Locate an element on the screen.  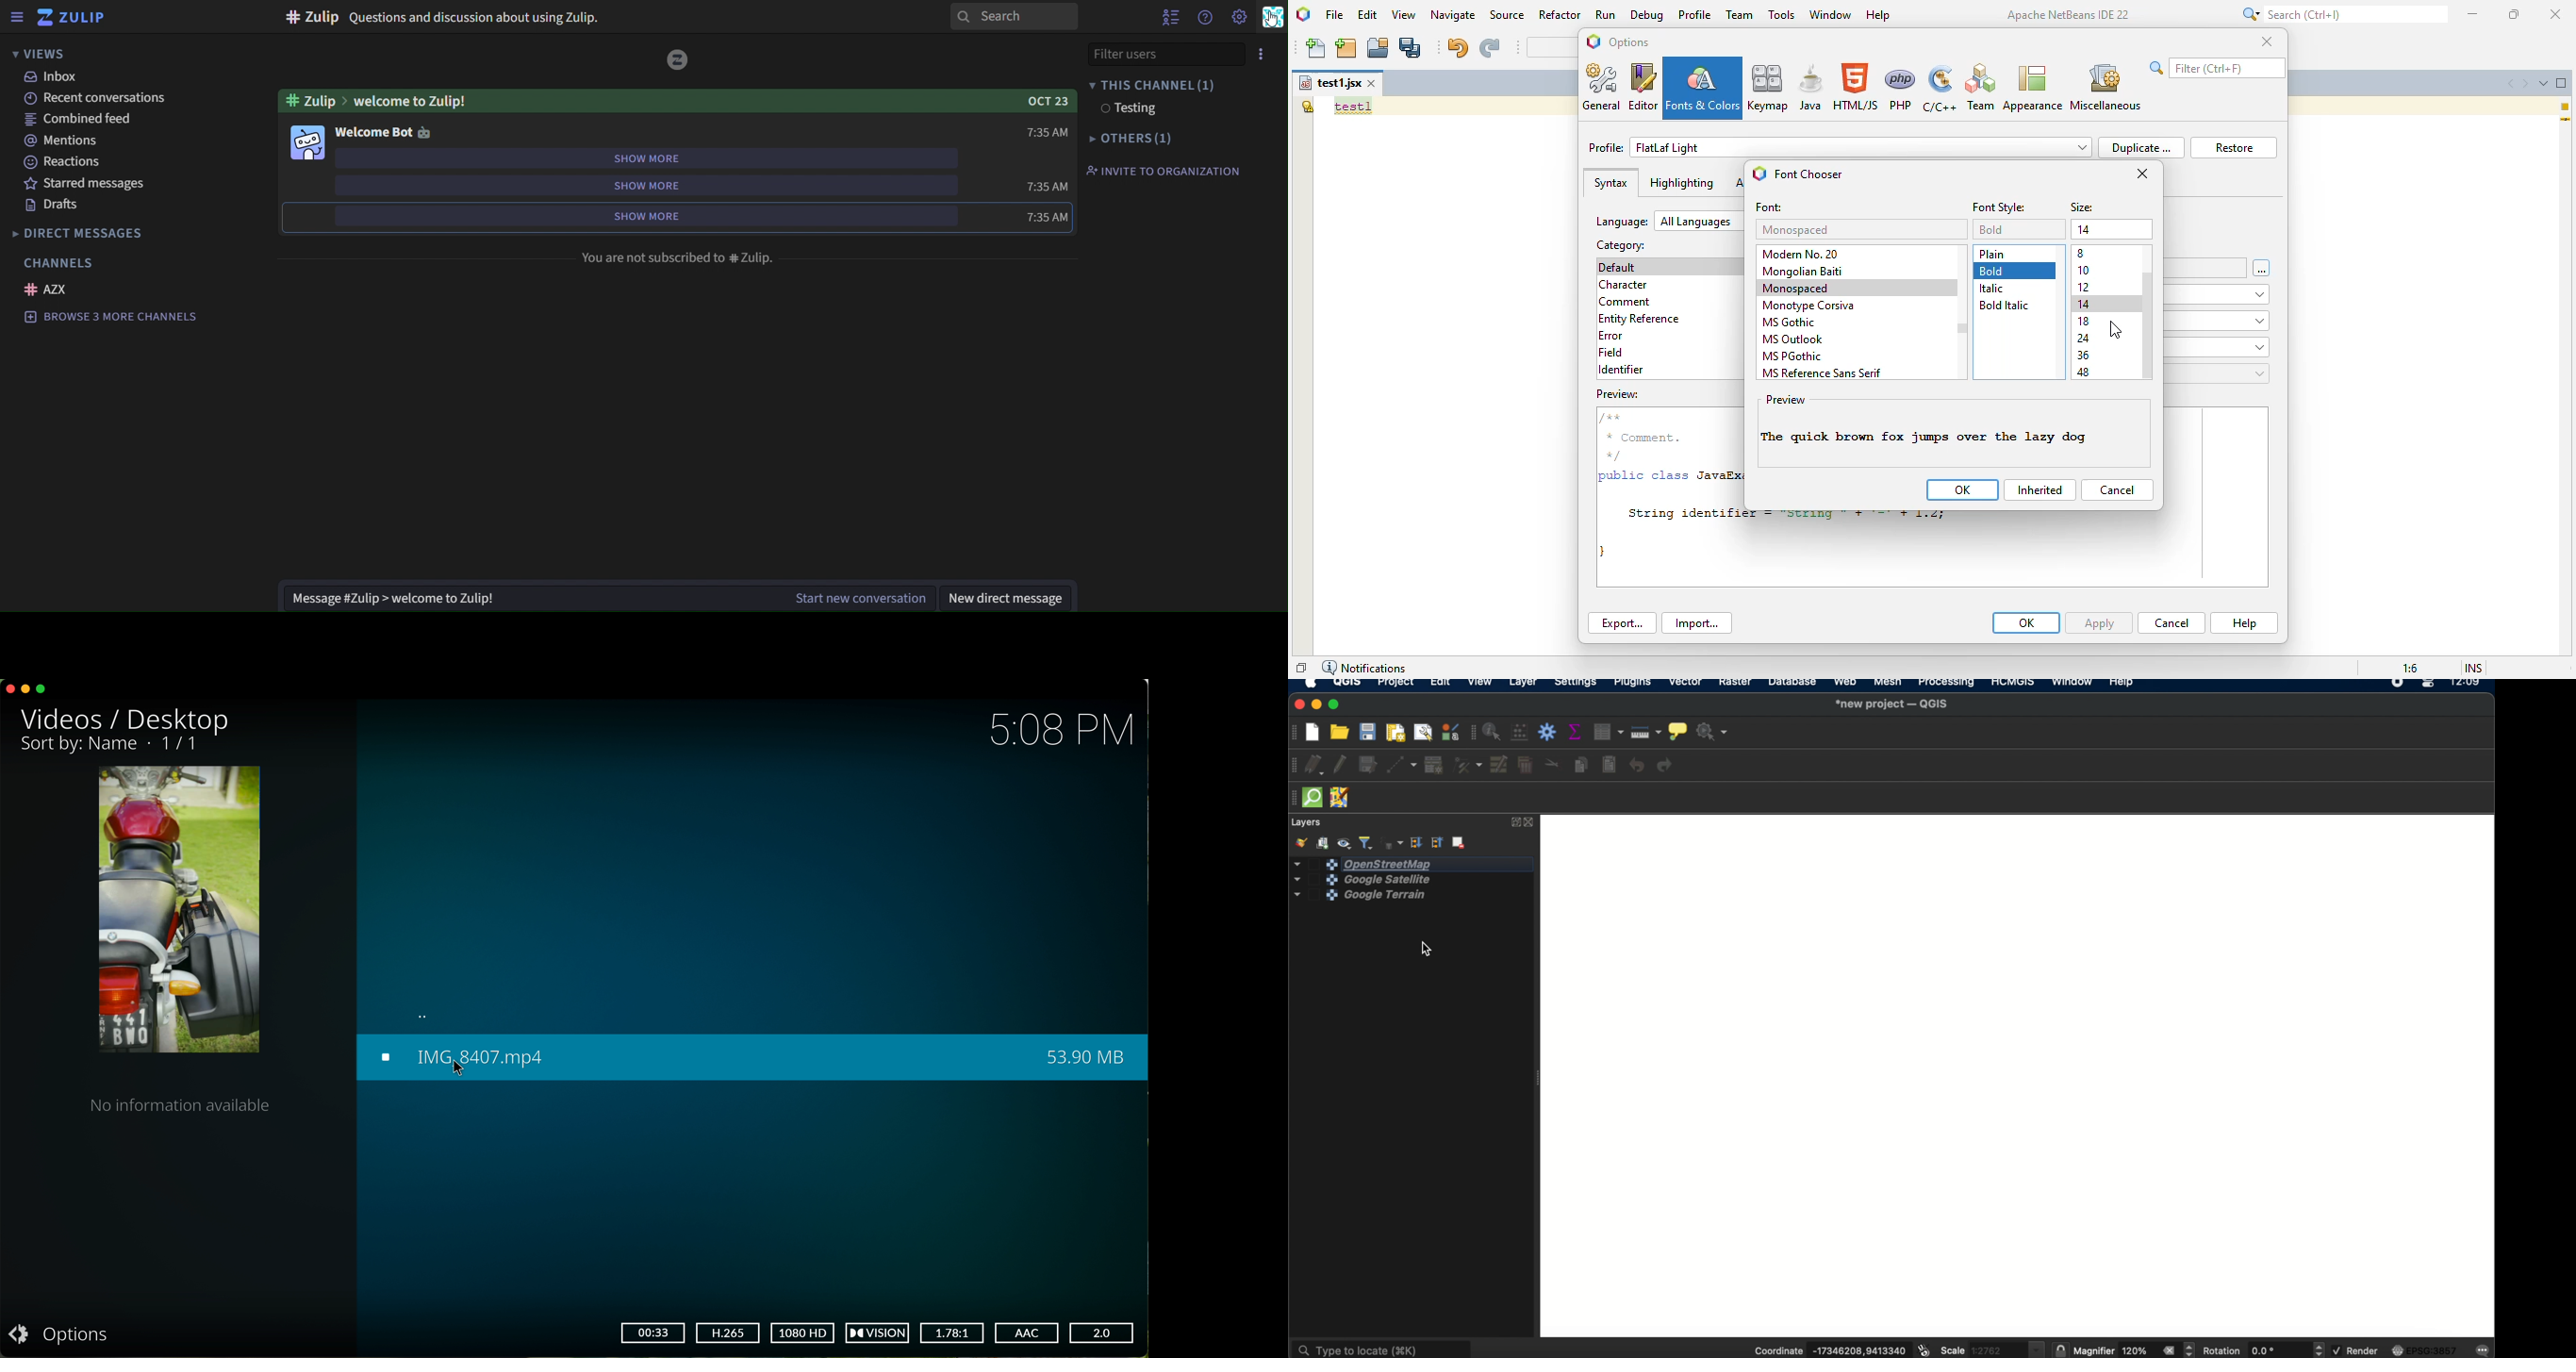
7:35AM is located at coordinates (1049, 217).